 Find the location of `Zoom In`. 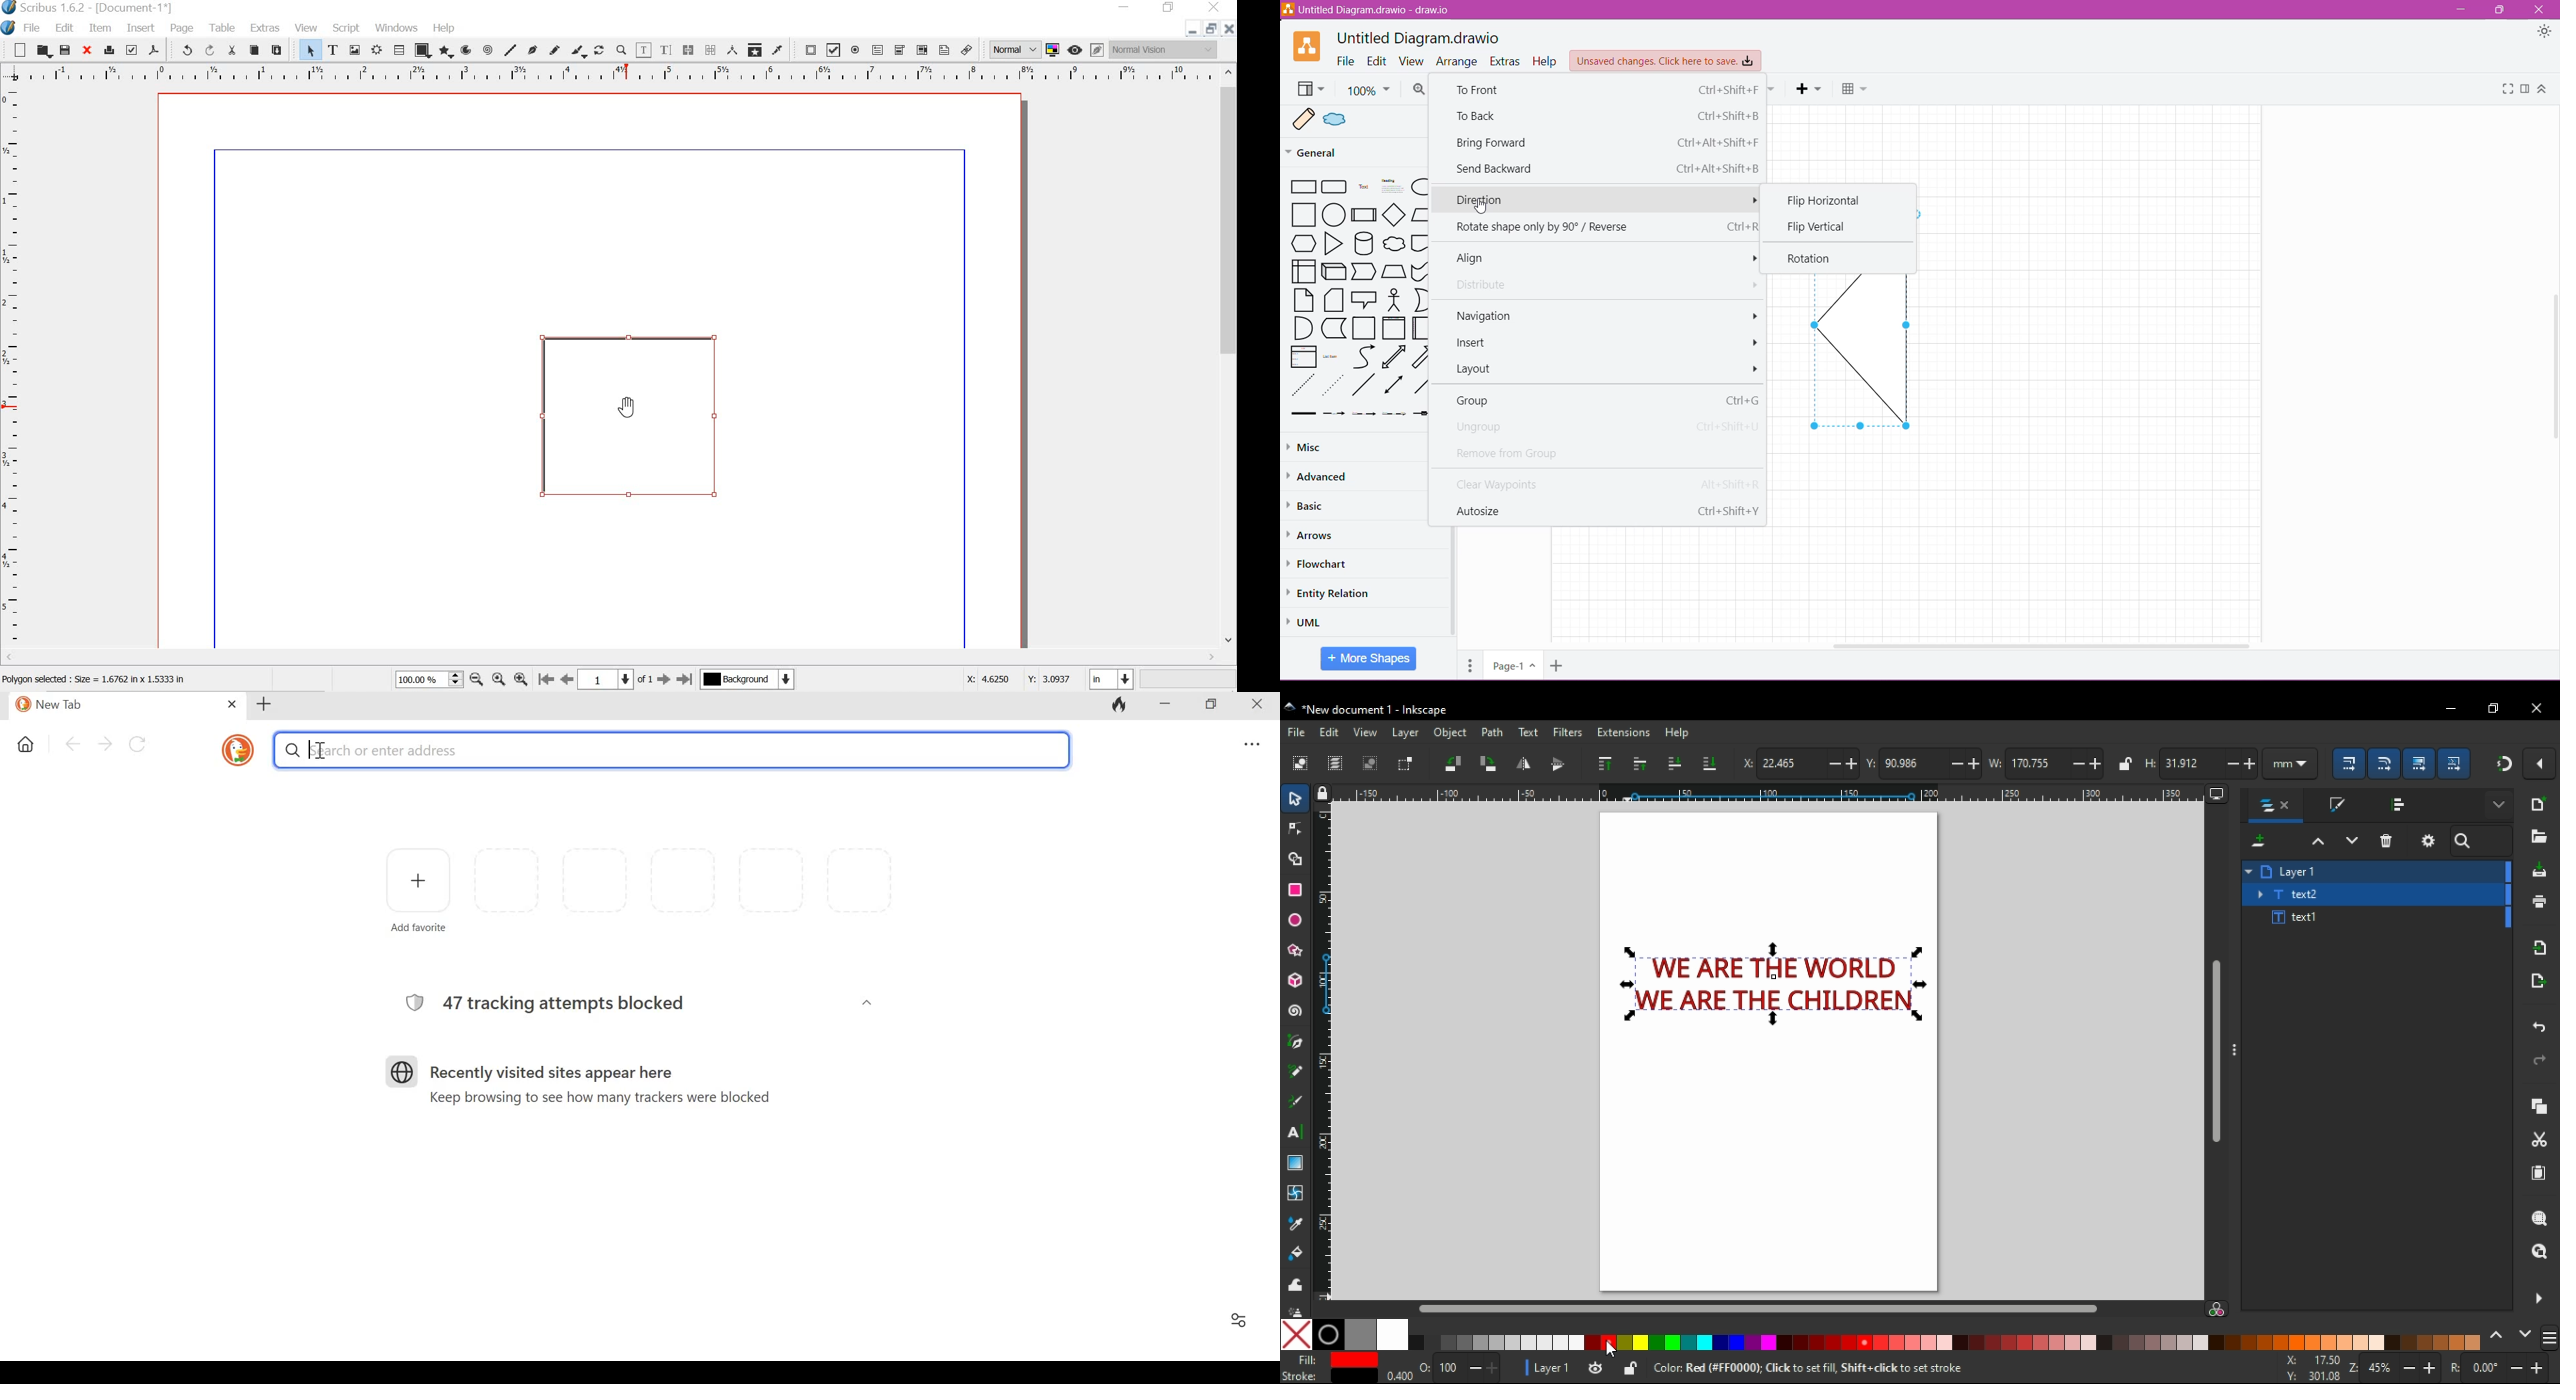

Zoom In is located at coordinates (1419, 89).